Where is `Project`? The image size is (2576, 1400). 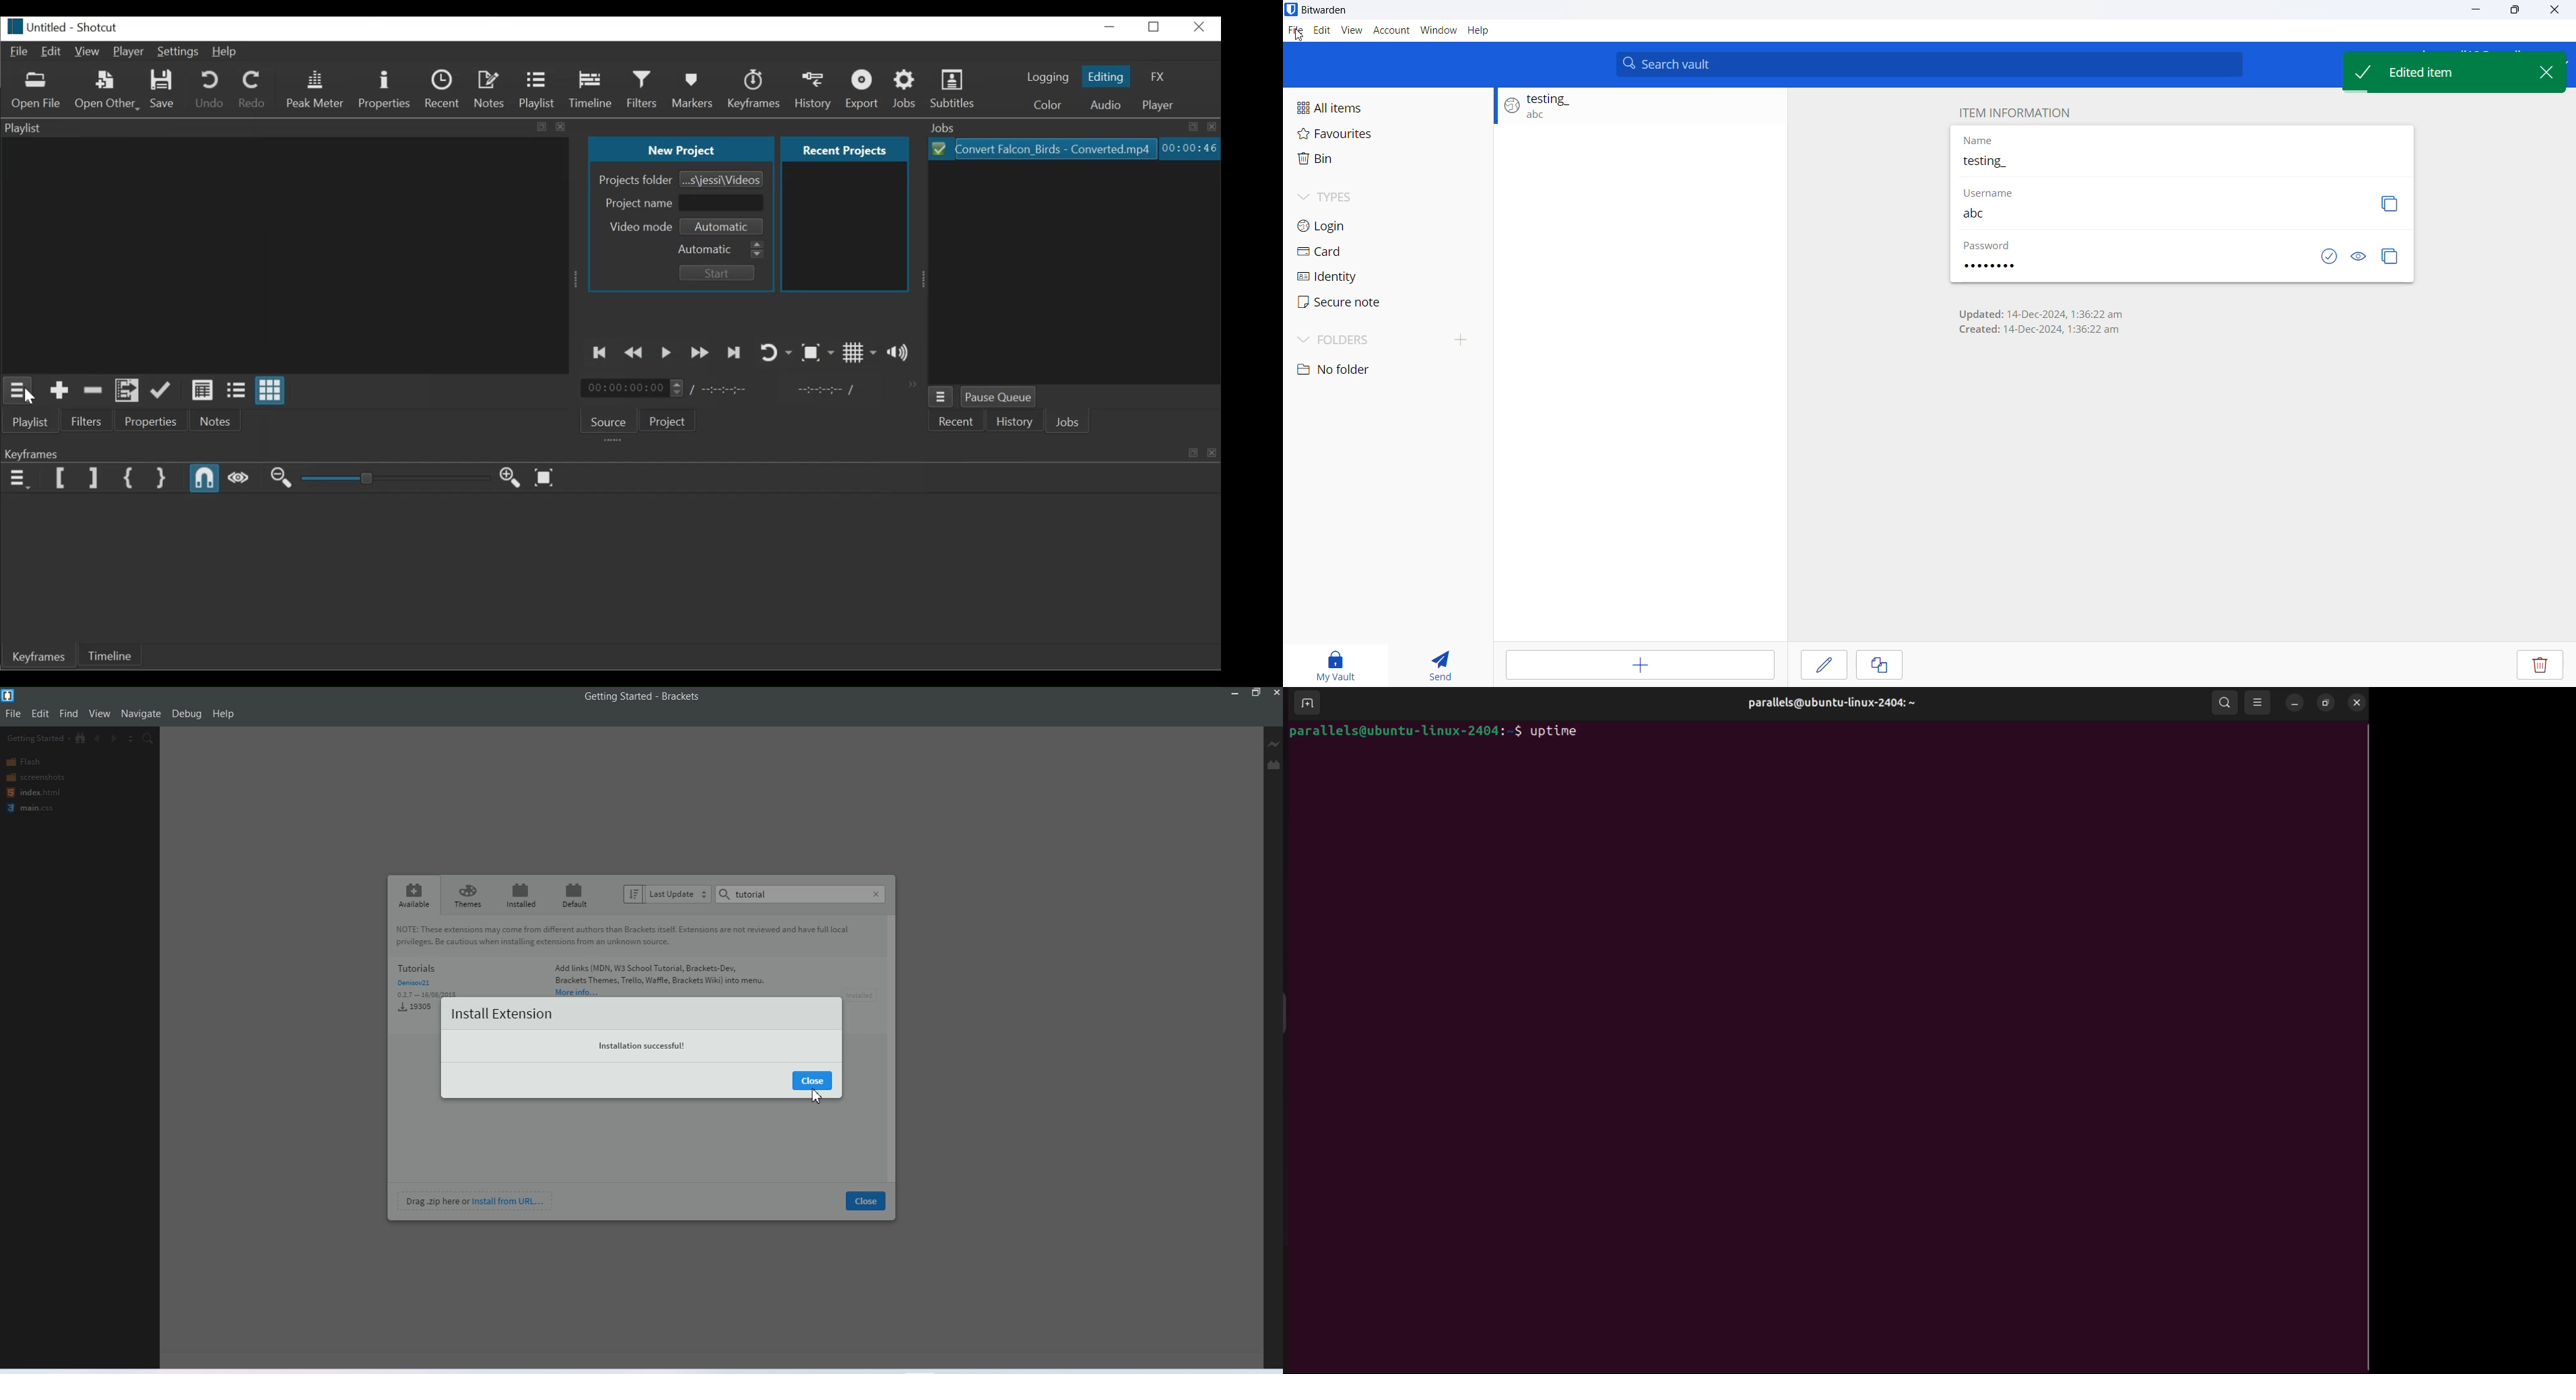 Project is located at coordinates (670, 420).